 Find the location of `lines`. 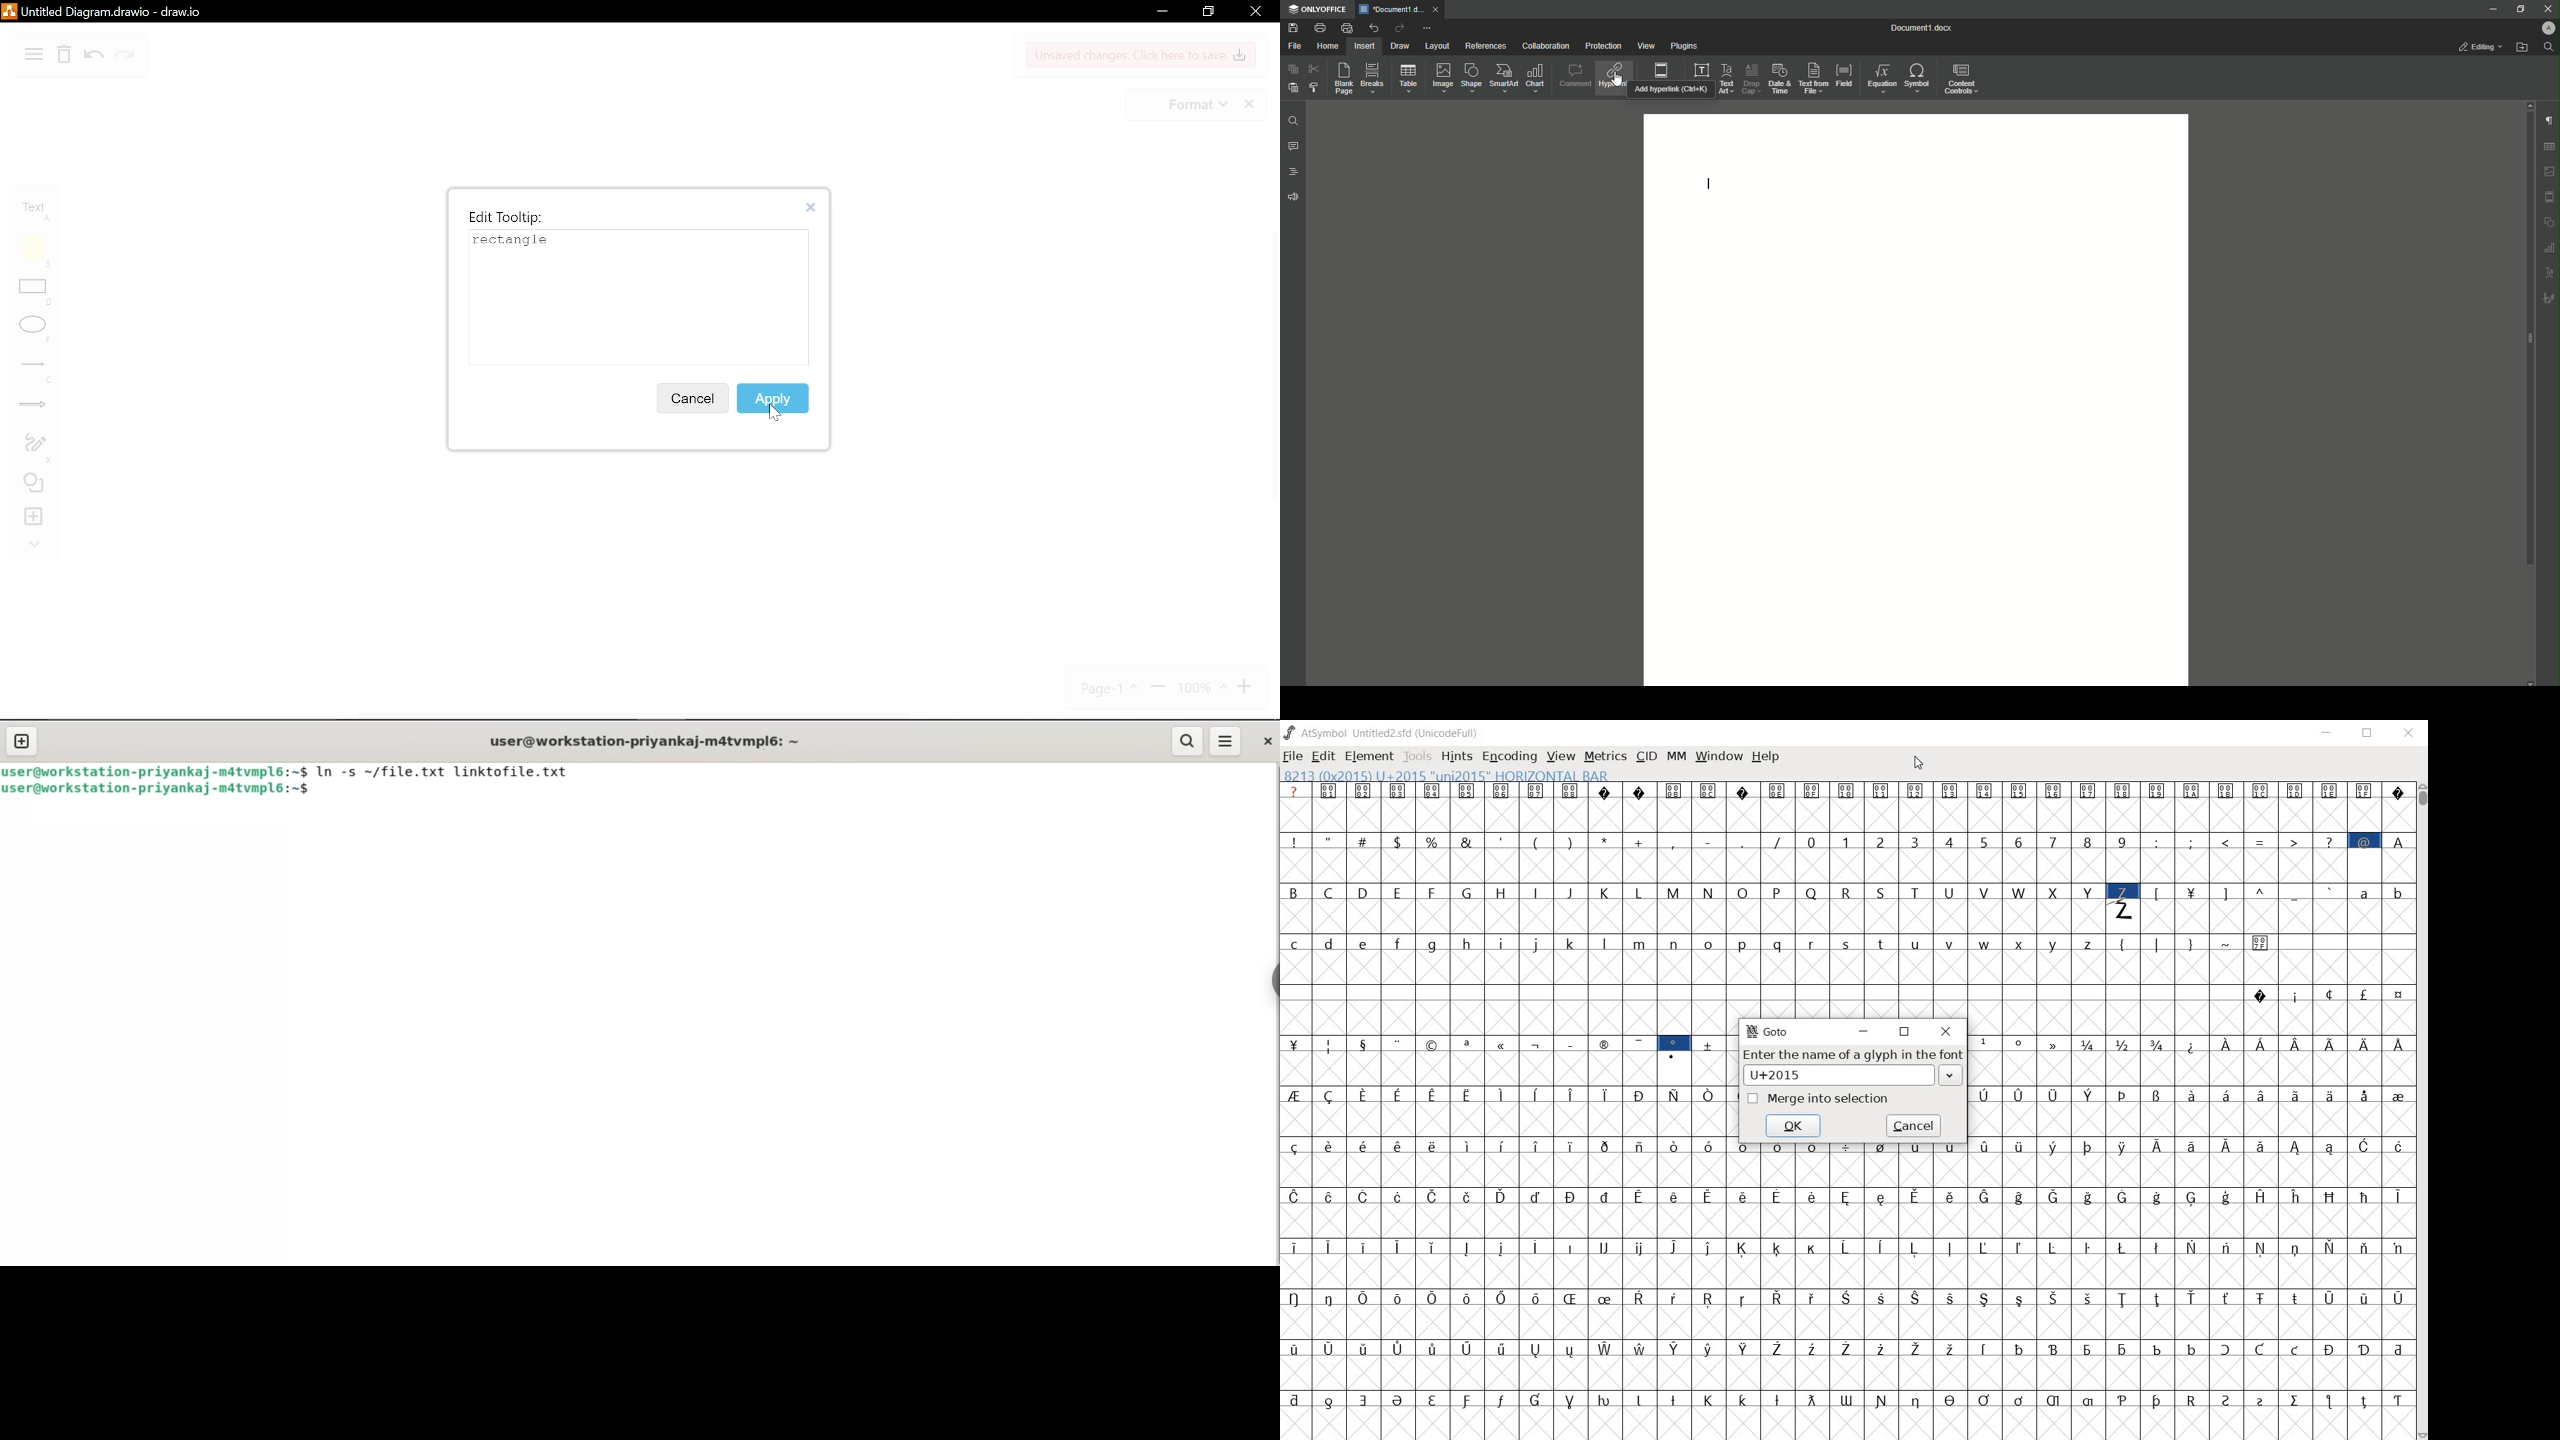

lines is located at coordinates (36, 372).